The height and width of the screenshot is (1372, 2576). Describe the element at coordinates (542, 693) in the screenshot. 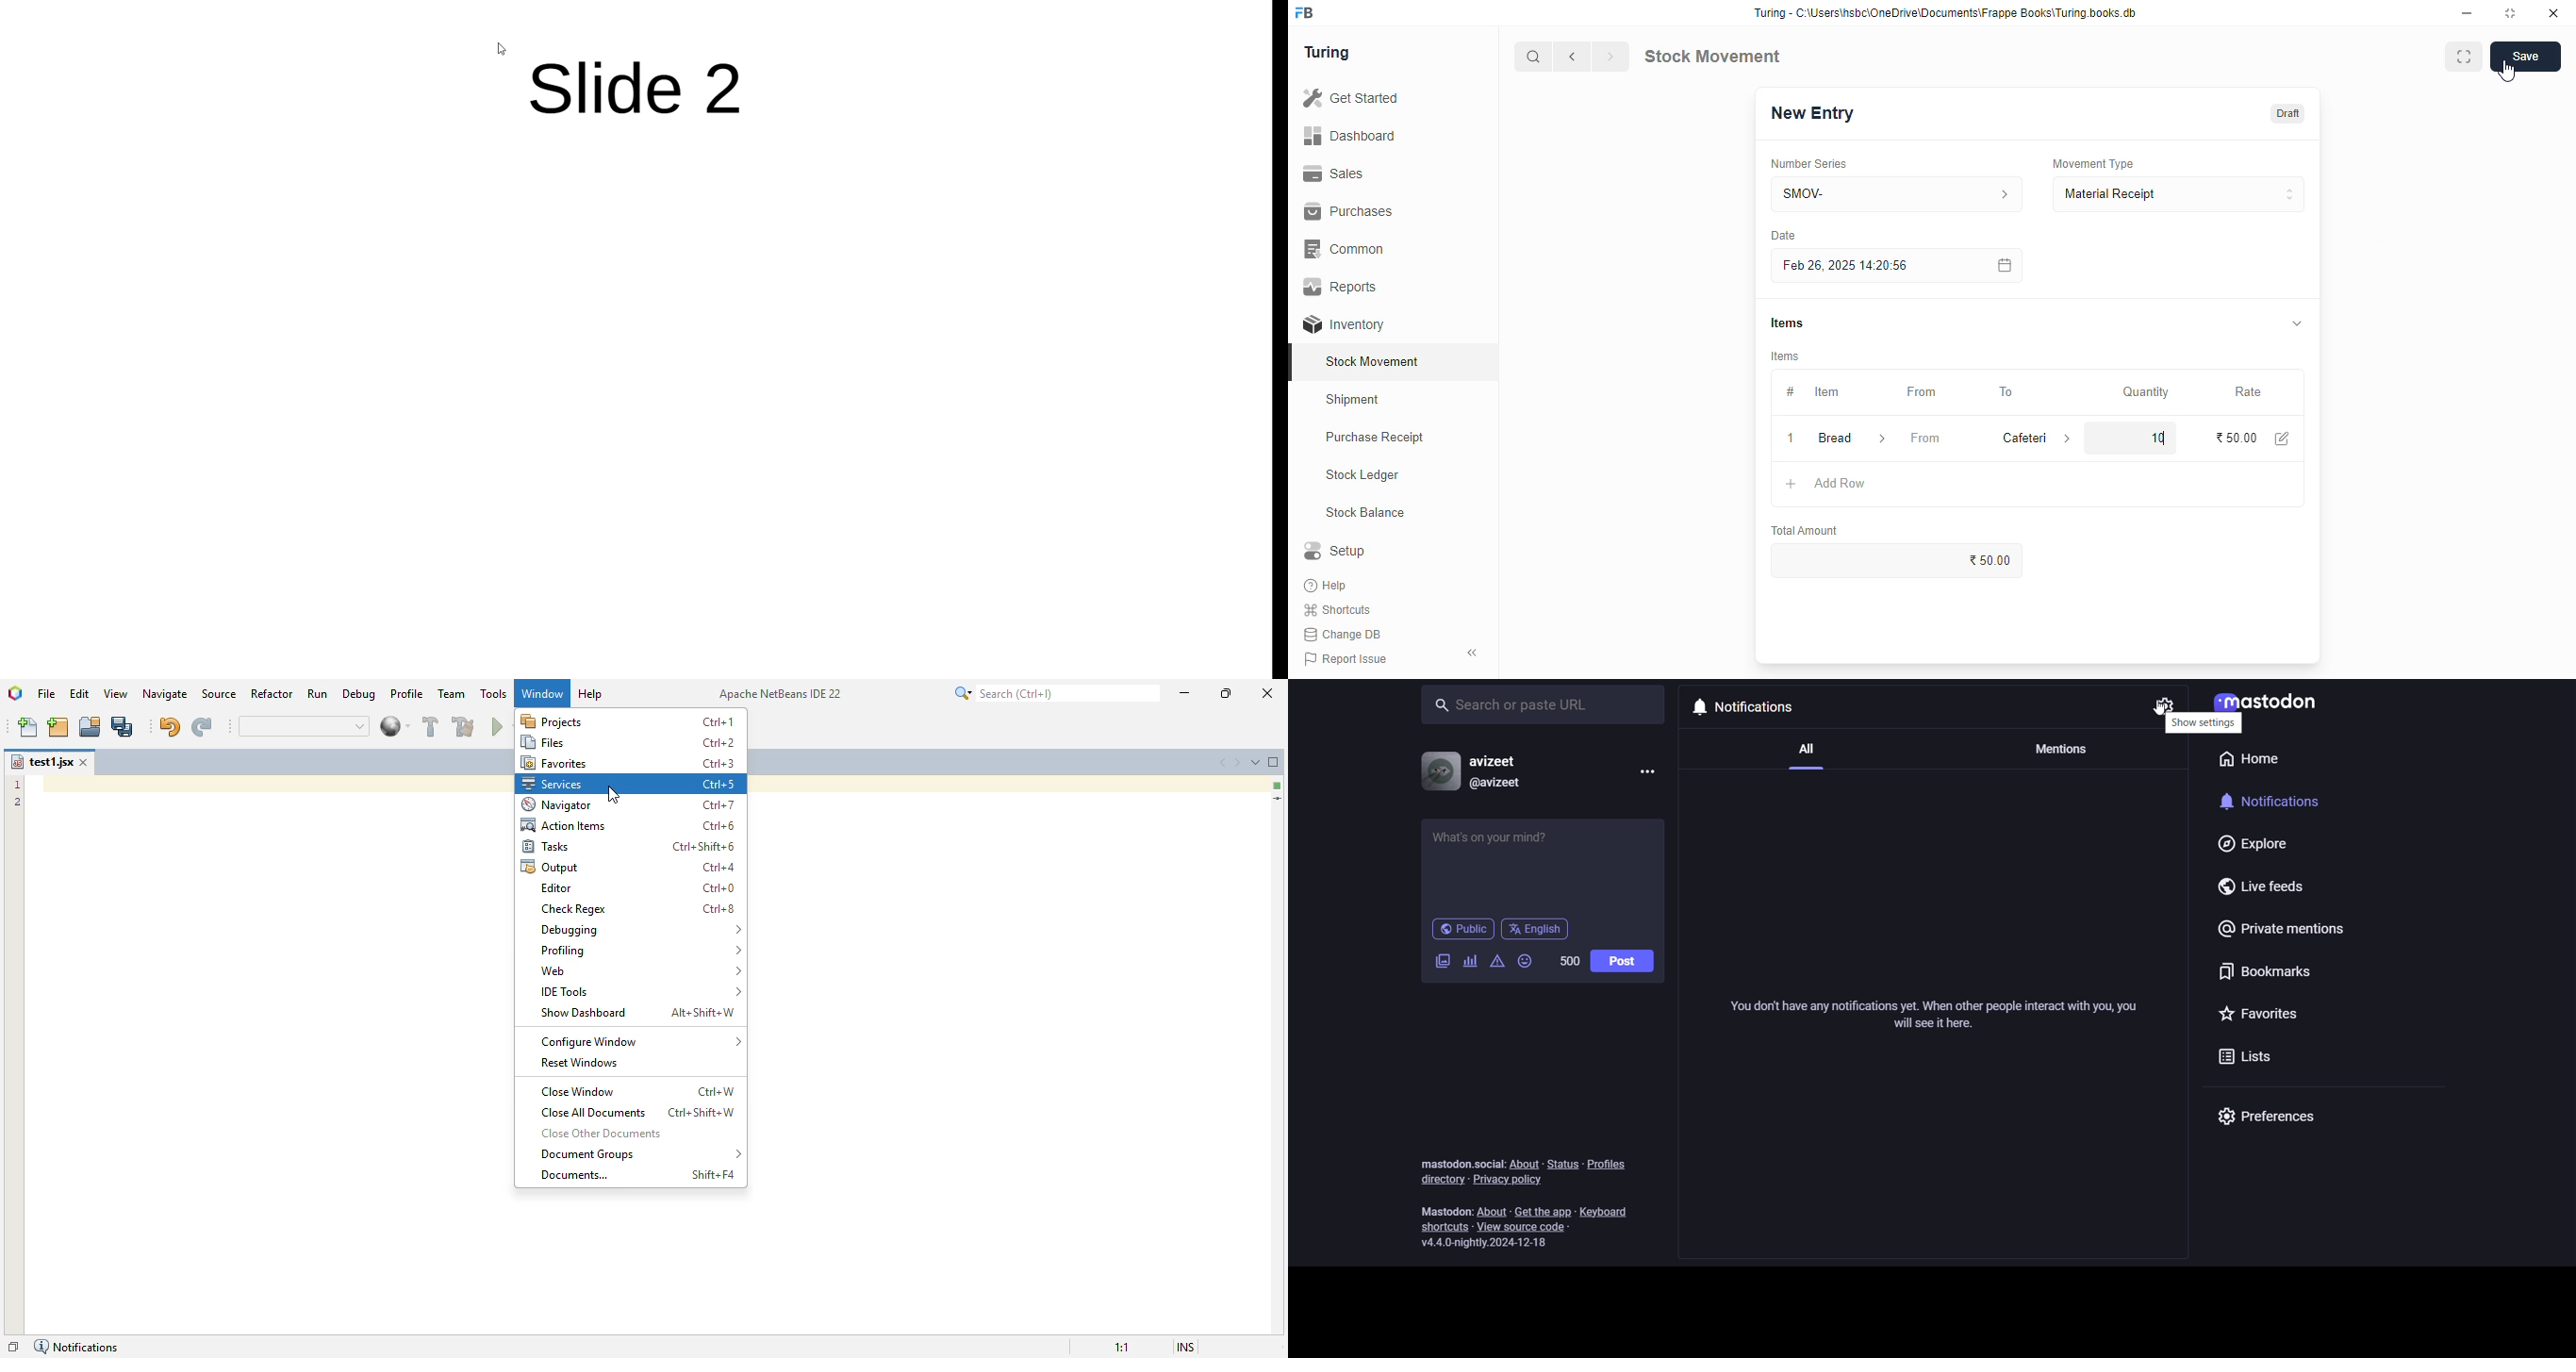

I see `window` at that location.